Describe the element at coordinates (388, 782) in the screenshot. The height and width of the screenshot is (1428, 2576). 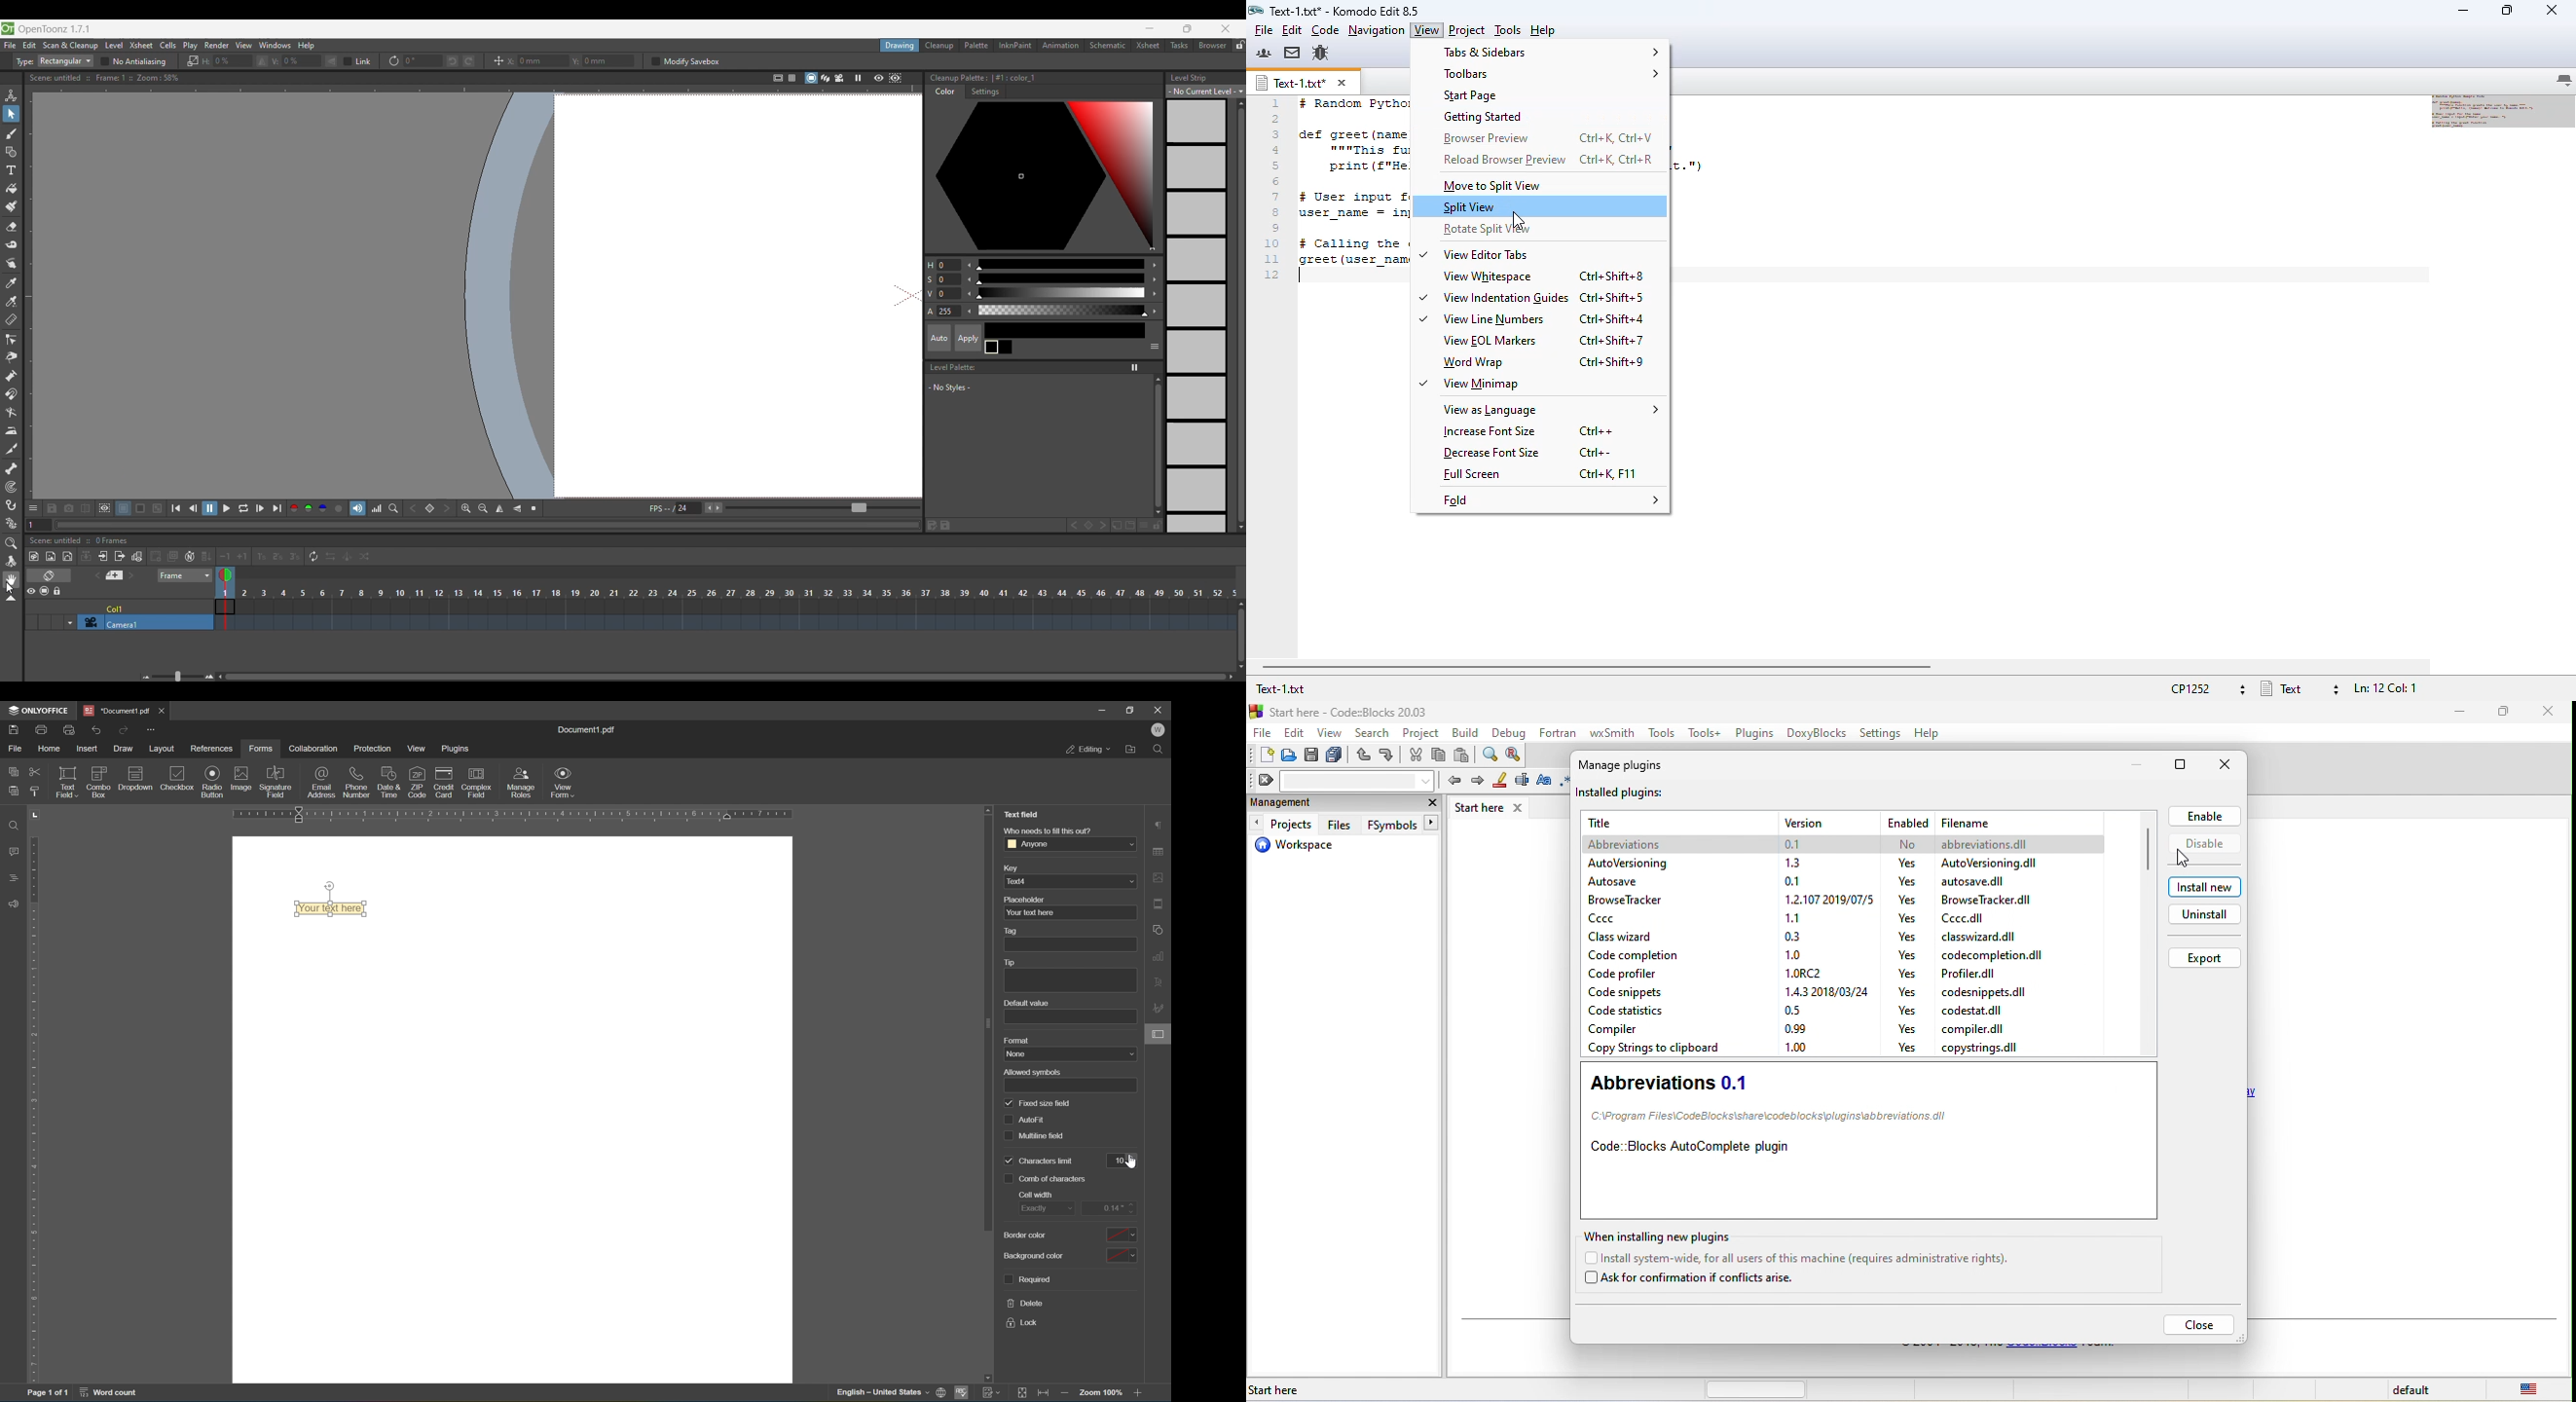
I see `date and time` at that location.